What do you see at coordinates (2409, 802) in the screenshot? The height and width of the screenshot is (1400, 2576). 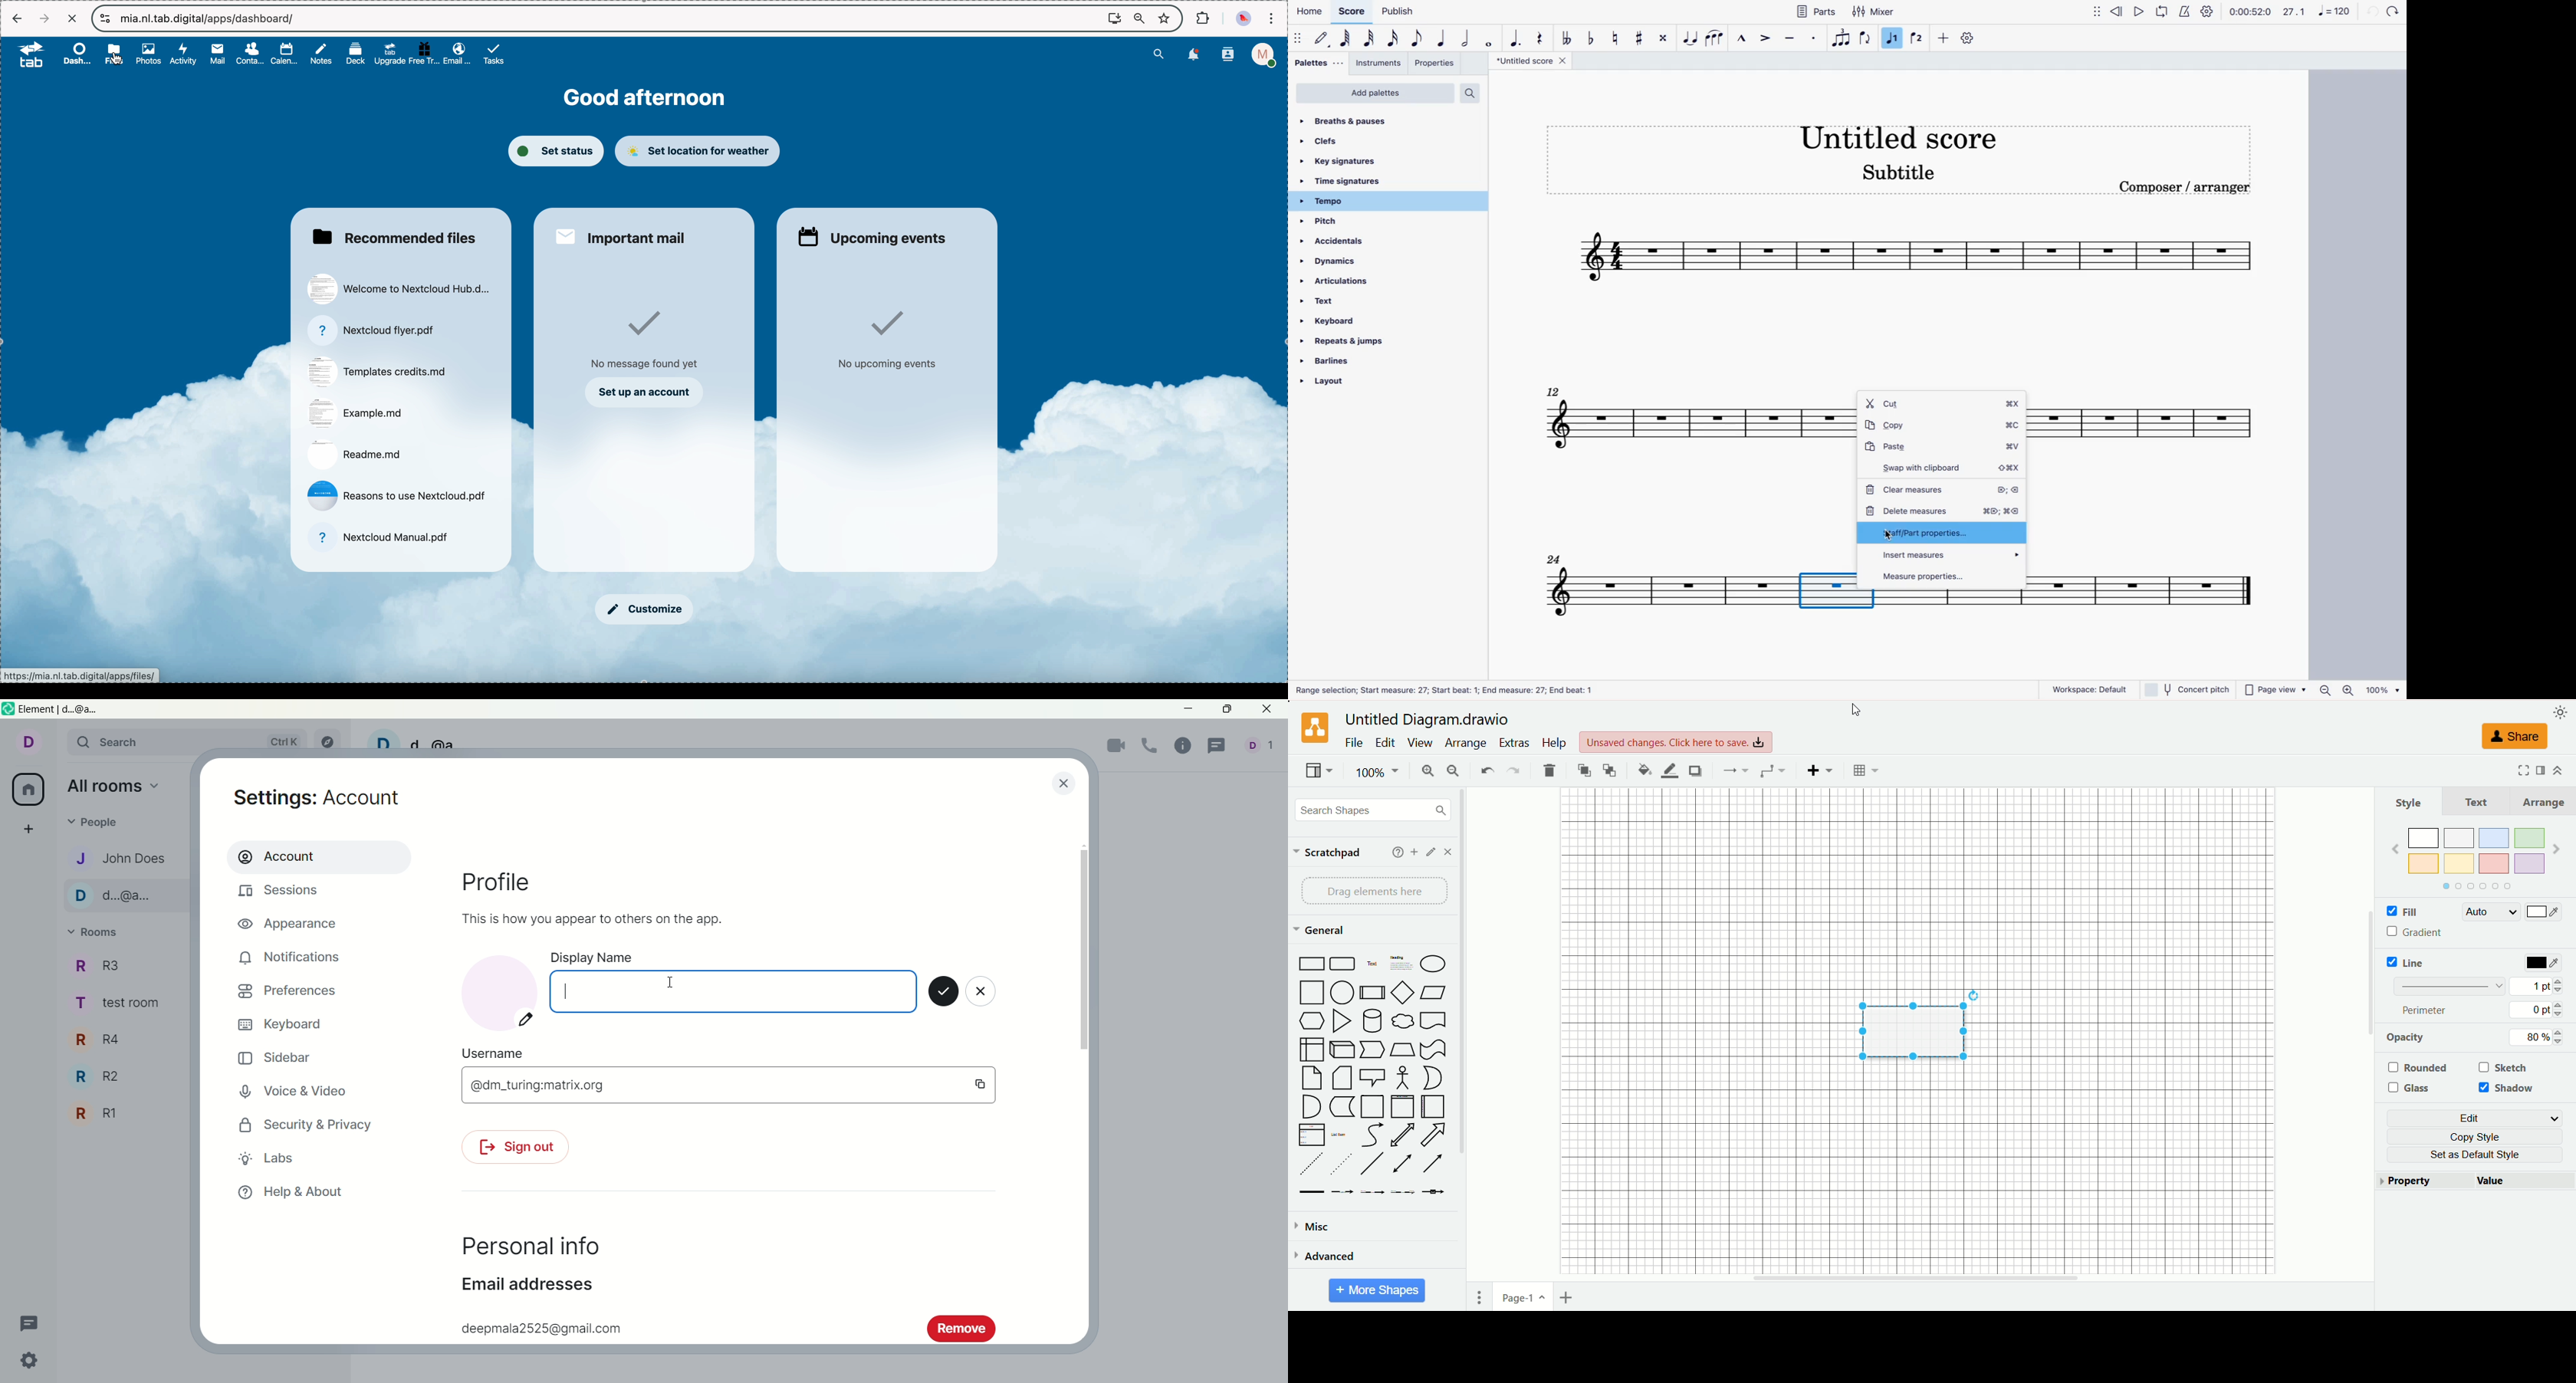 I see `style` at bounding box center [2409, 802].